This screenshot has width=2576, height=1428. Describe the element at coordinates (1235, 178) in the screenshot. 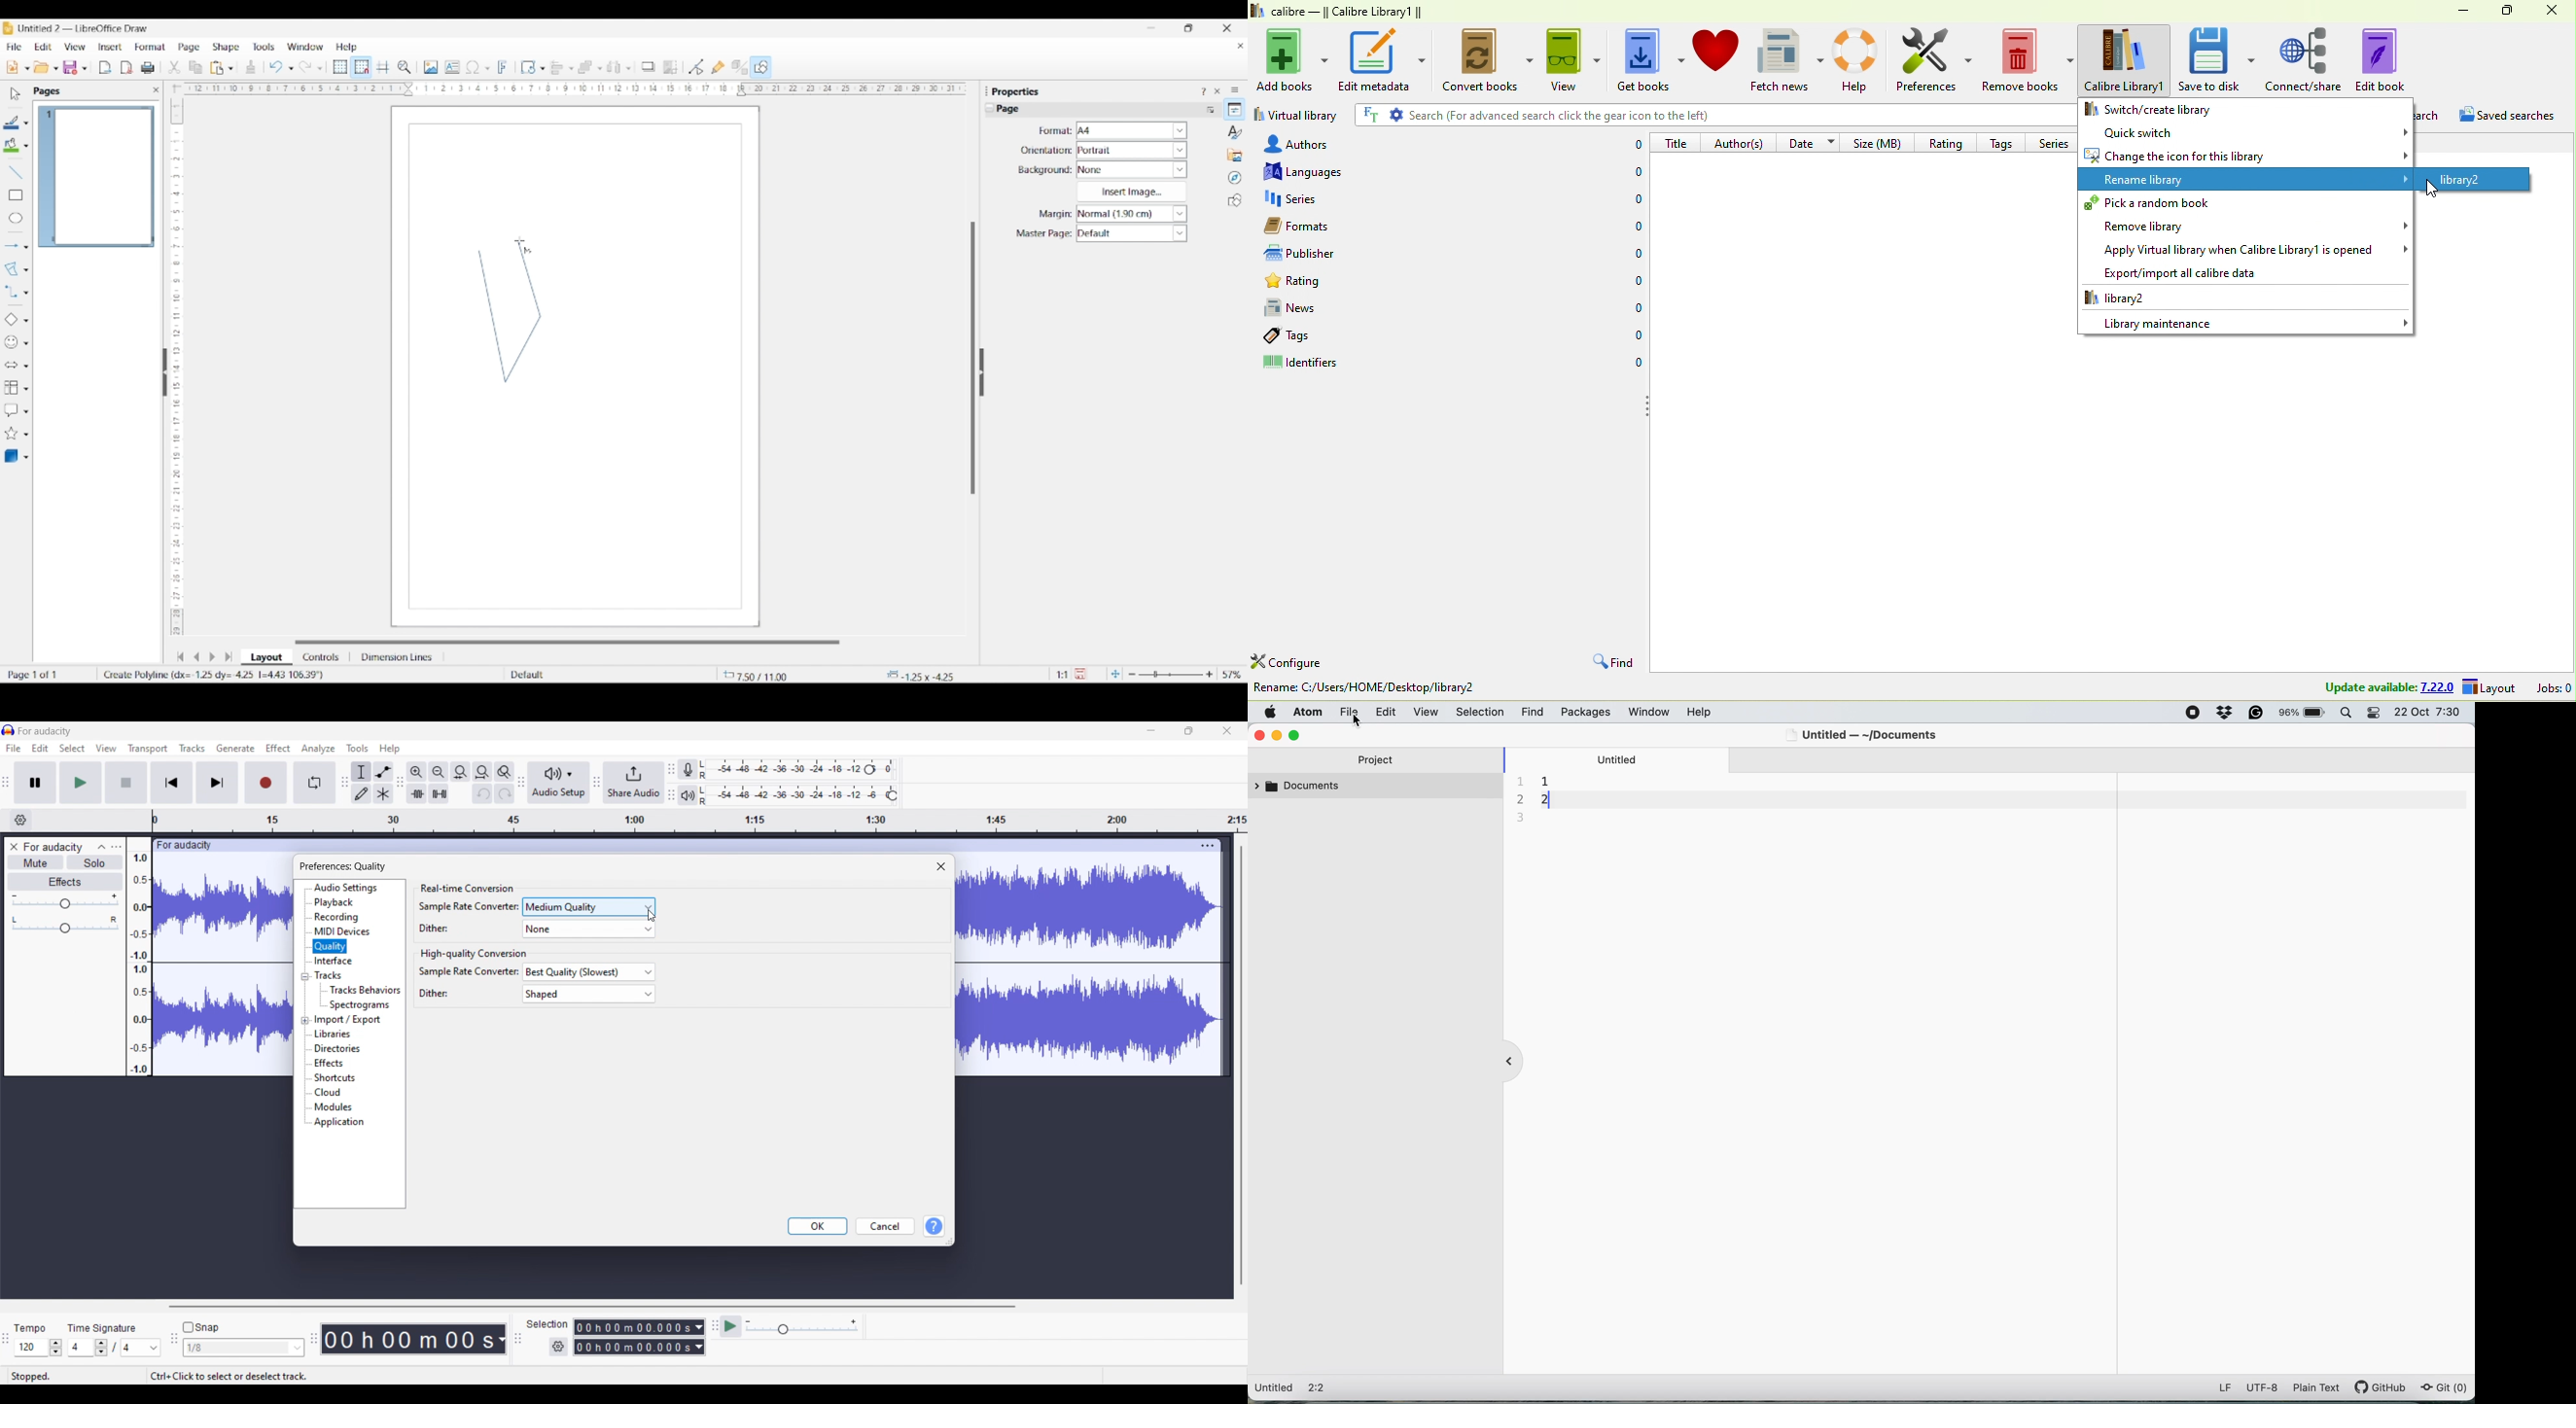

I see `Navigator` at that location.